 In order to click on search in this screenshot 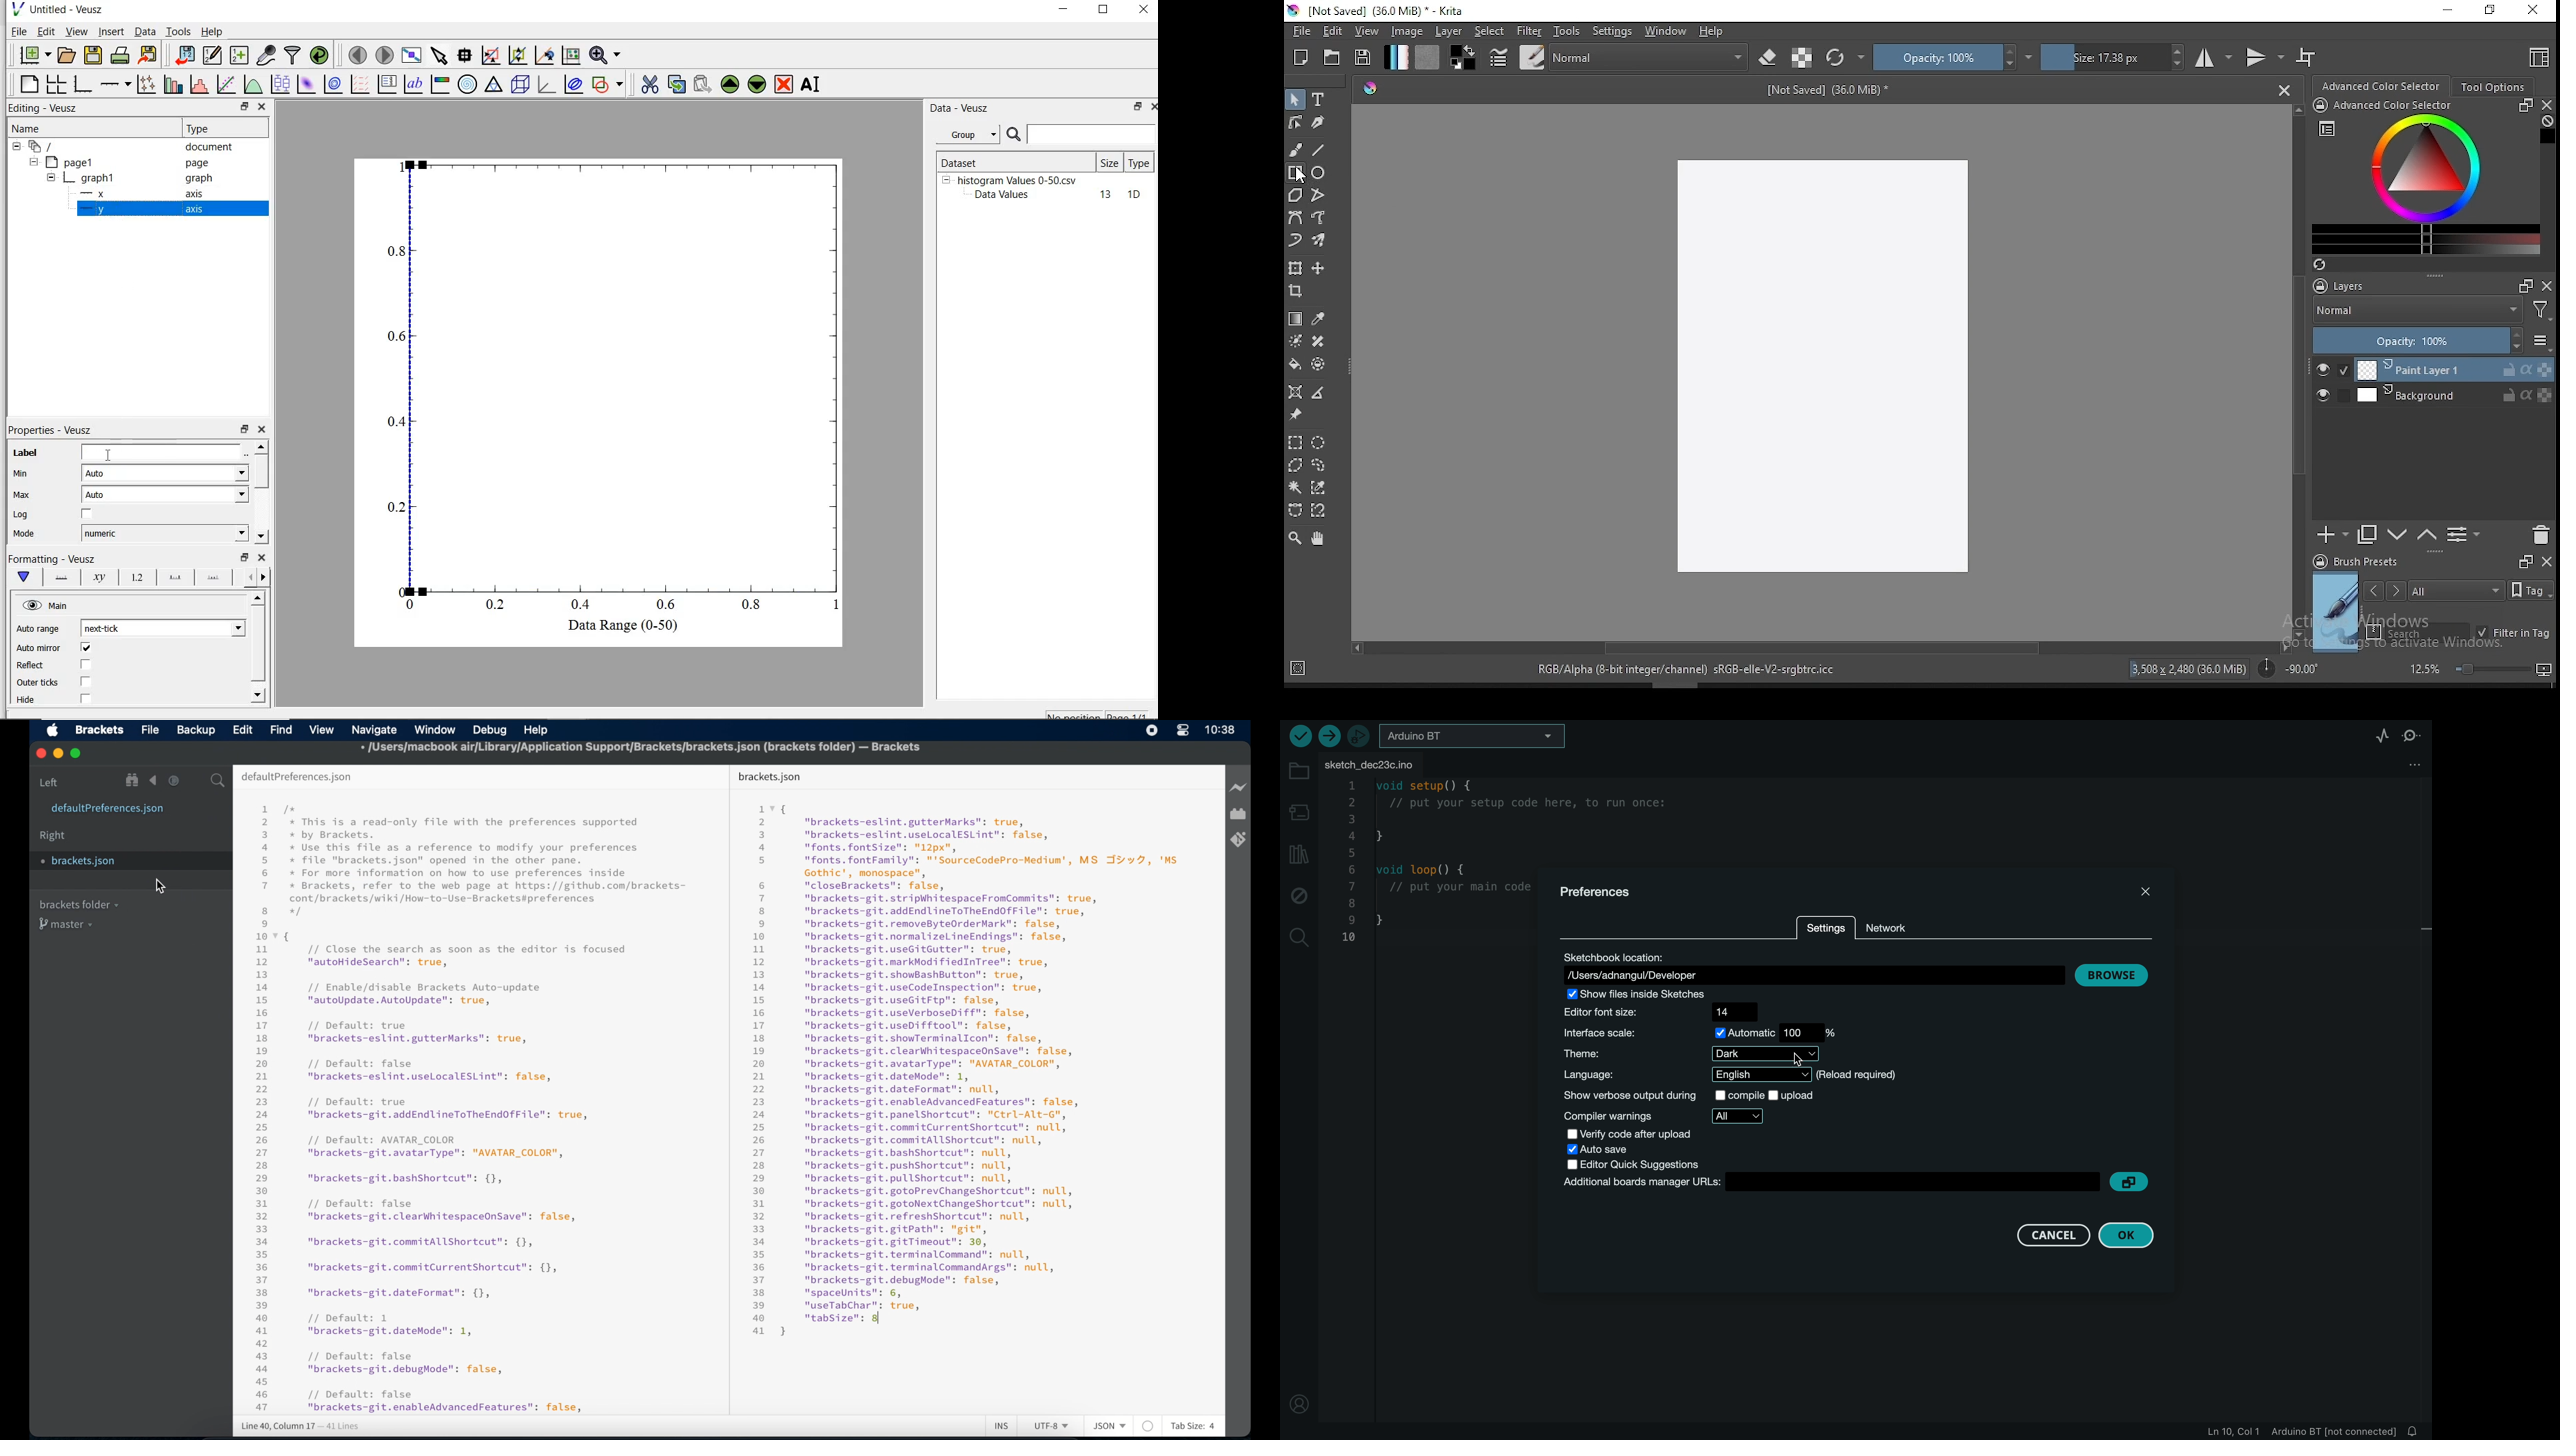, I will do `click(2418, 632)`.